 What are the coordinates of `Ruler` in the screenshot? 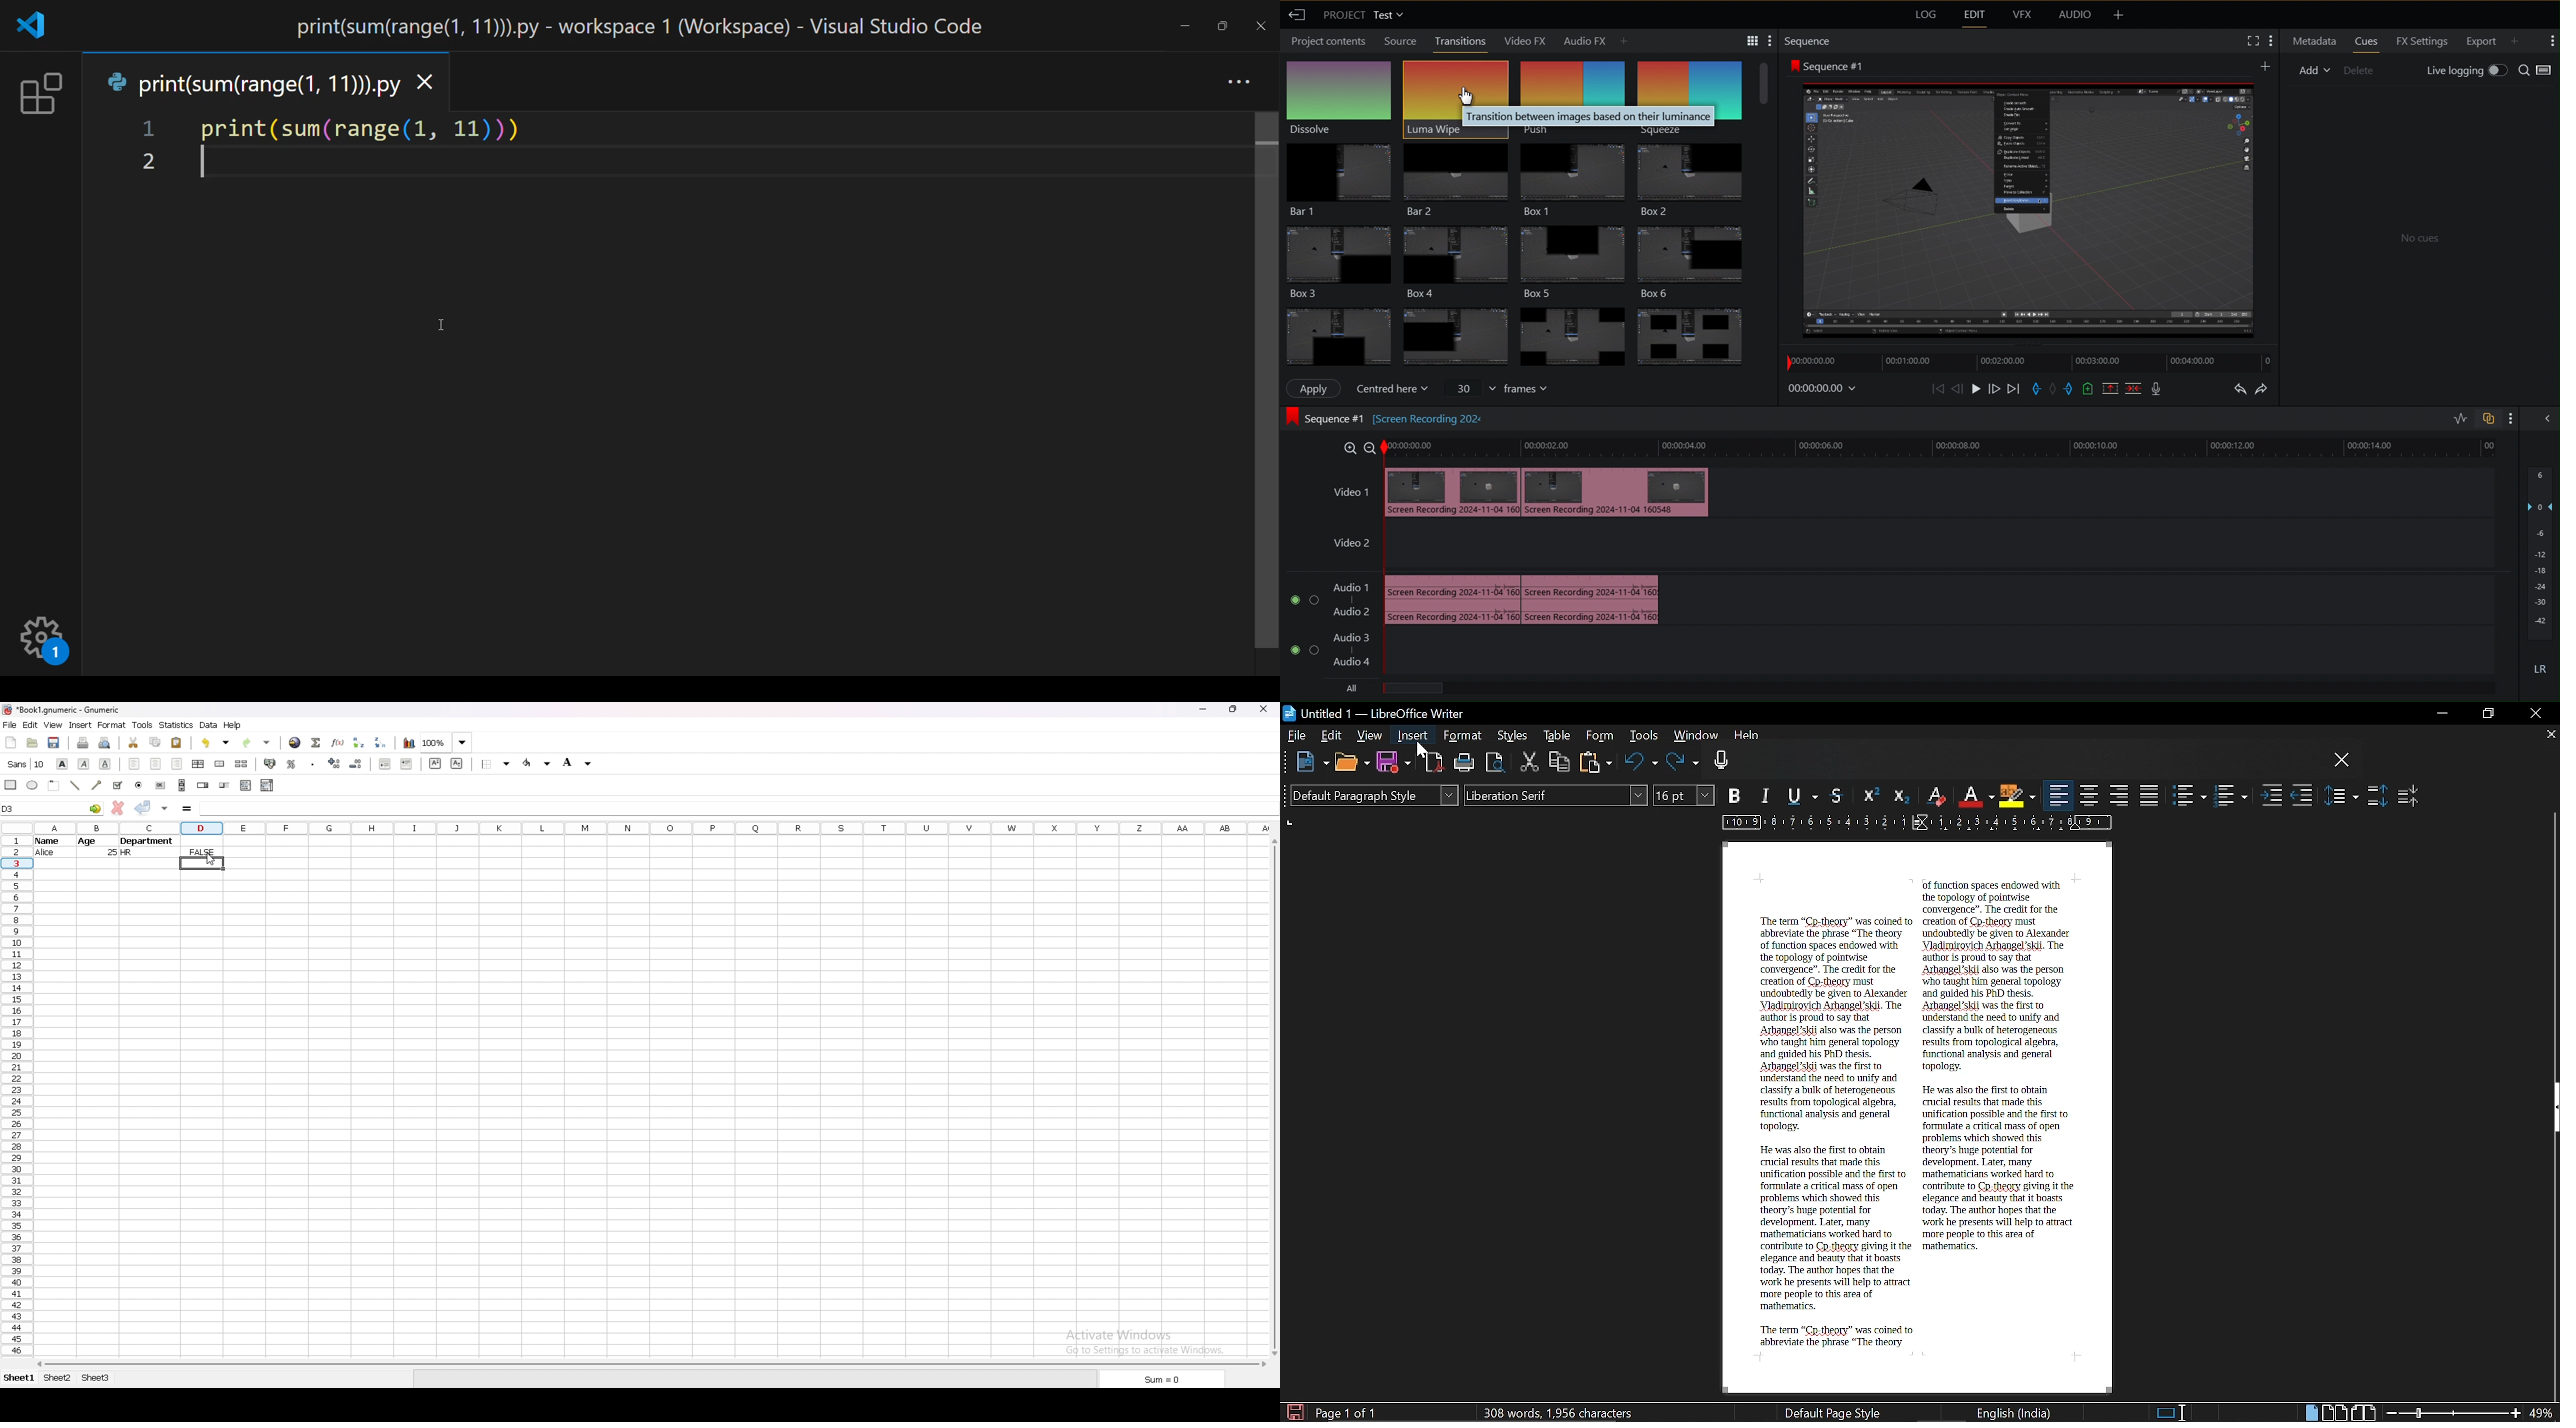 It's located at (1913, 824).